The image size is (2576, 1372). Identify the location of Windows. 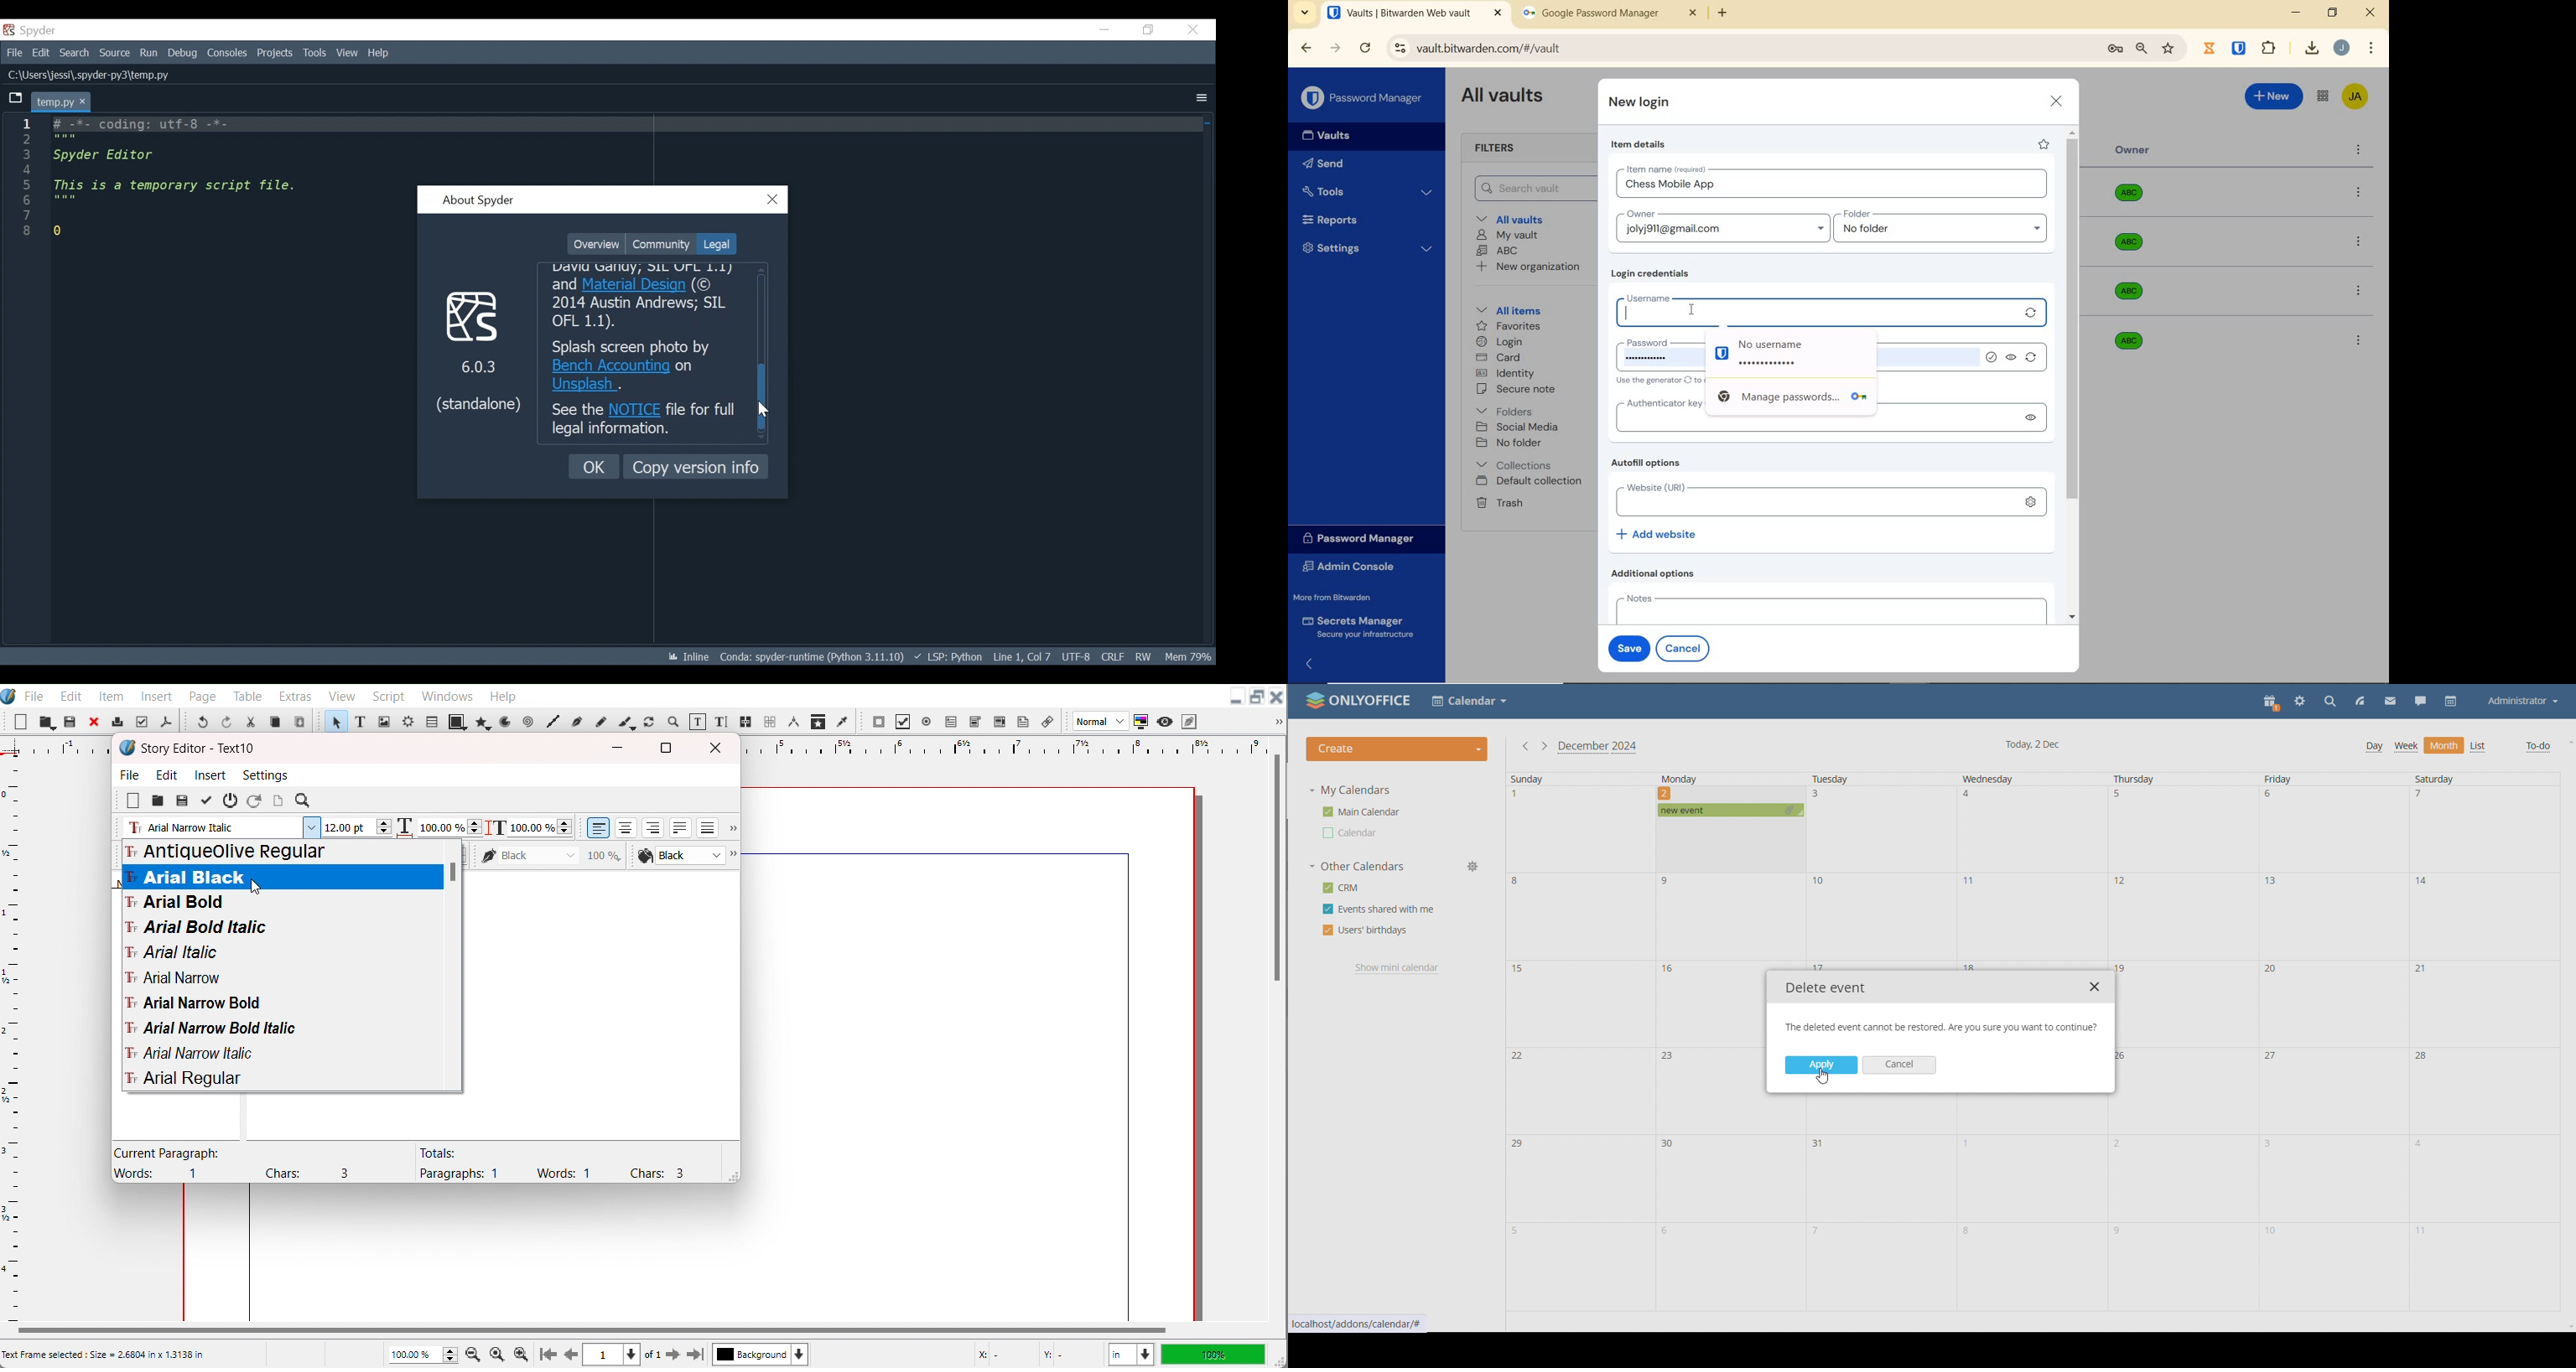
(447, 694).